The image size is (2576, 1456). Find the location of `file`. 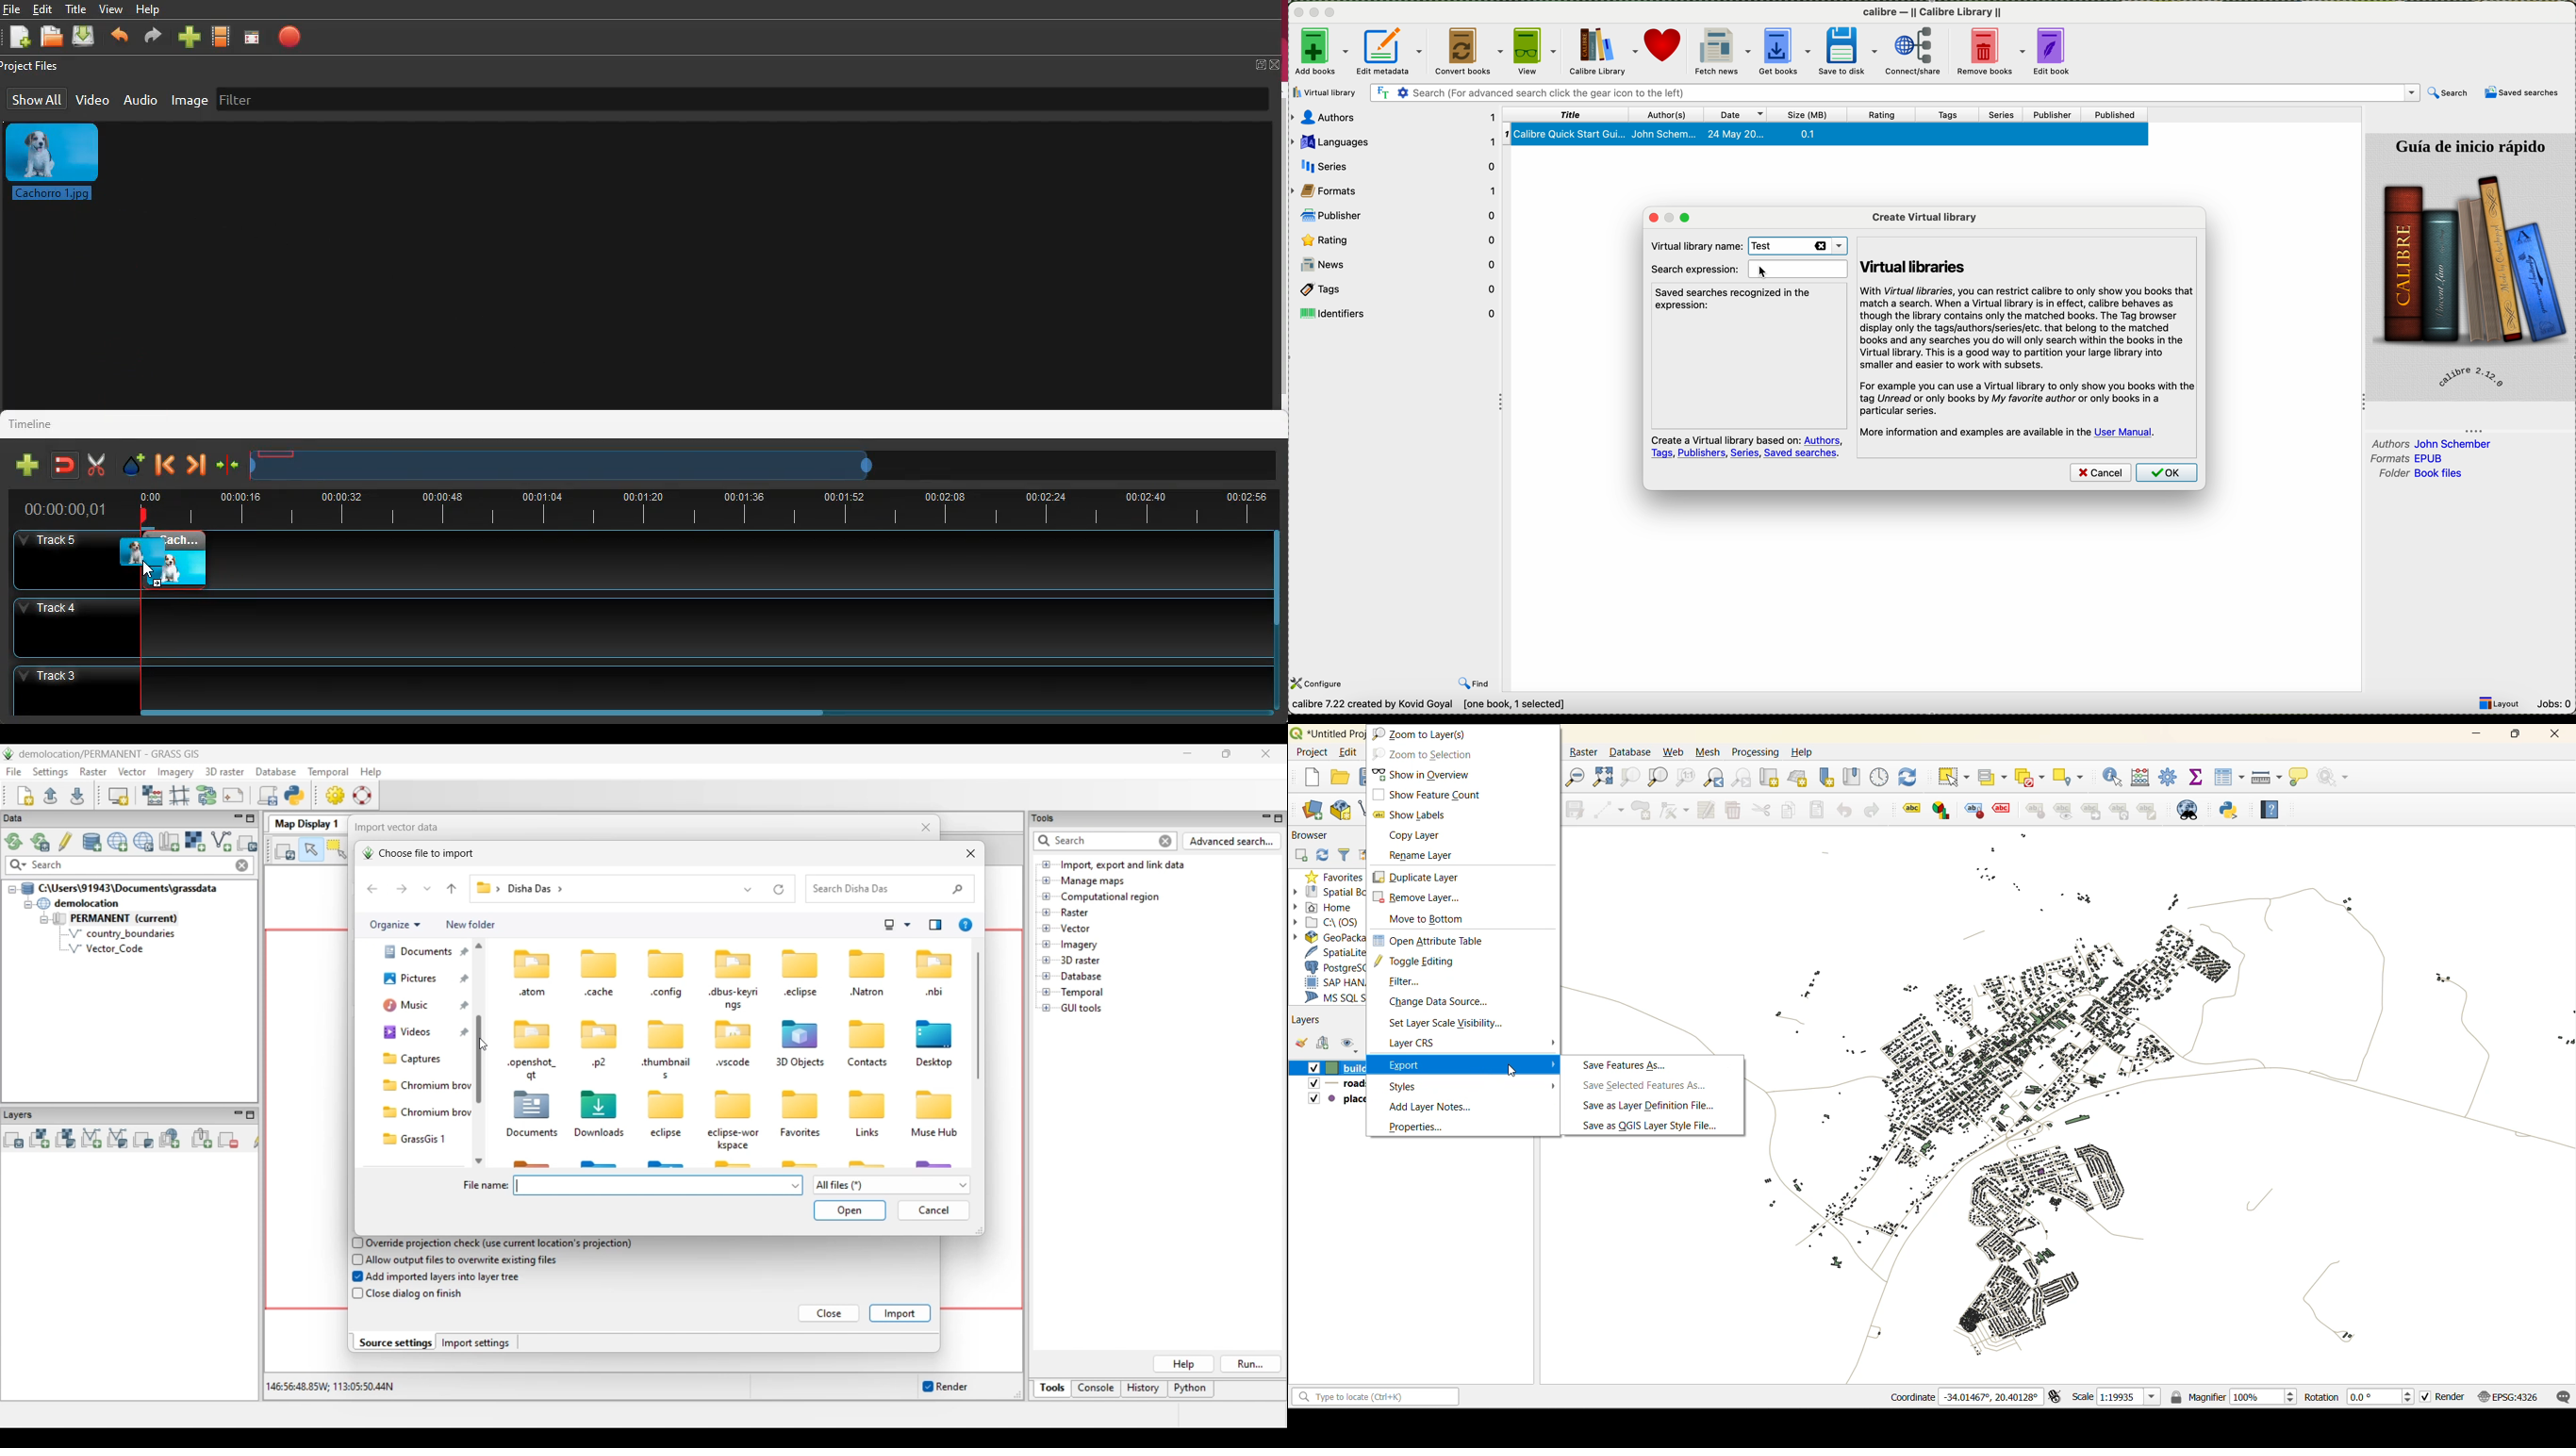

file is located at coordinates (55, 39).